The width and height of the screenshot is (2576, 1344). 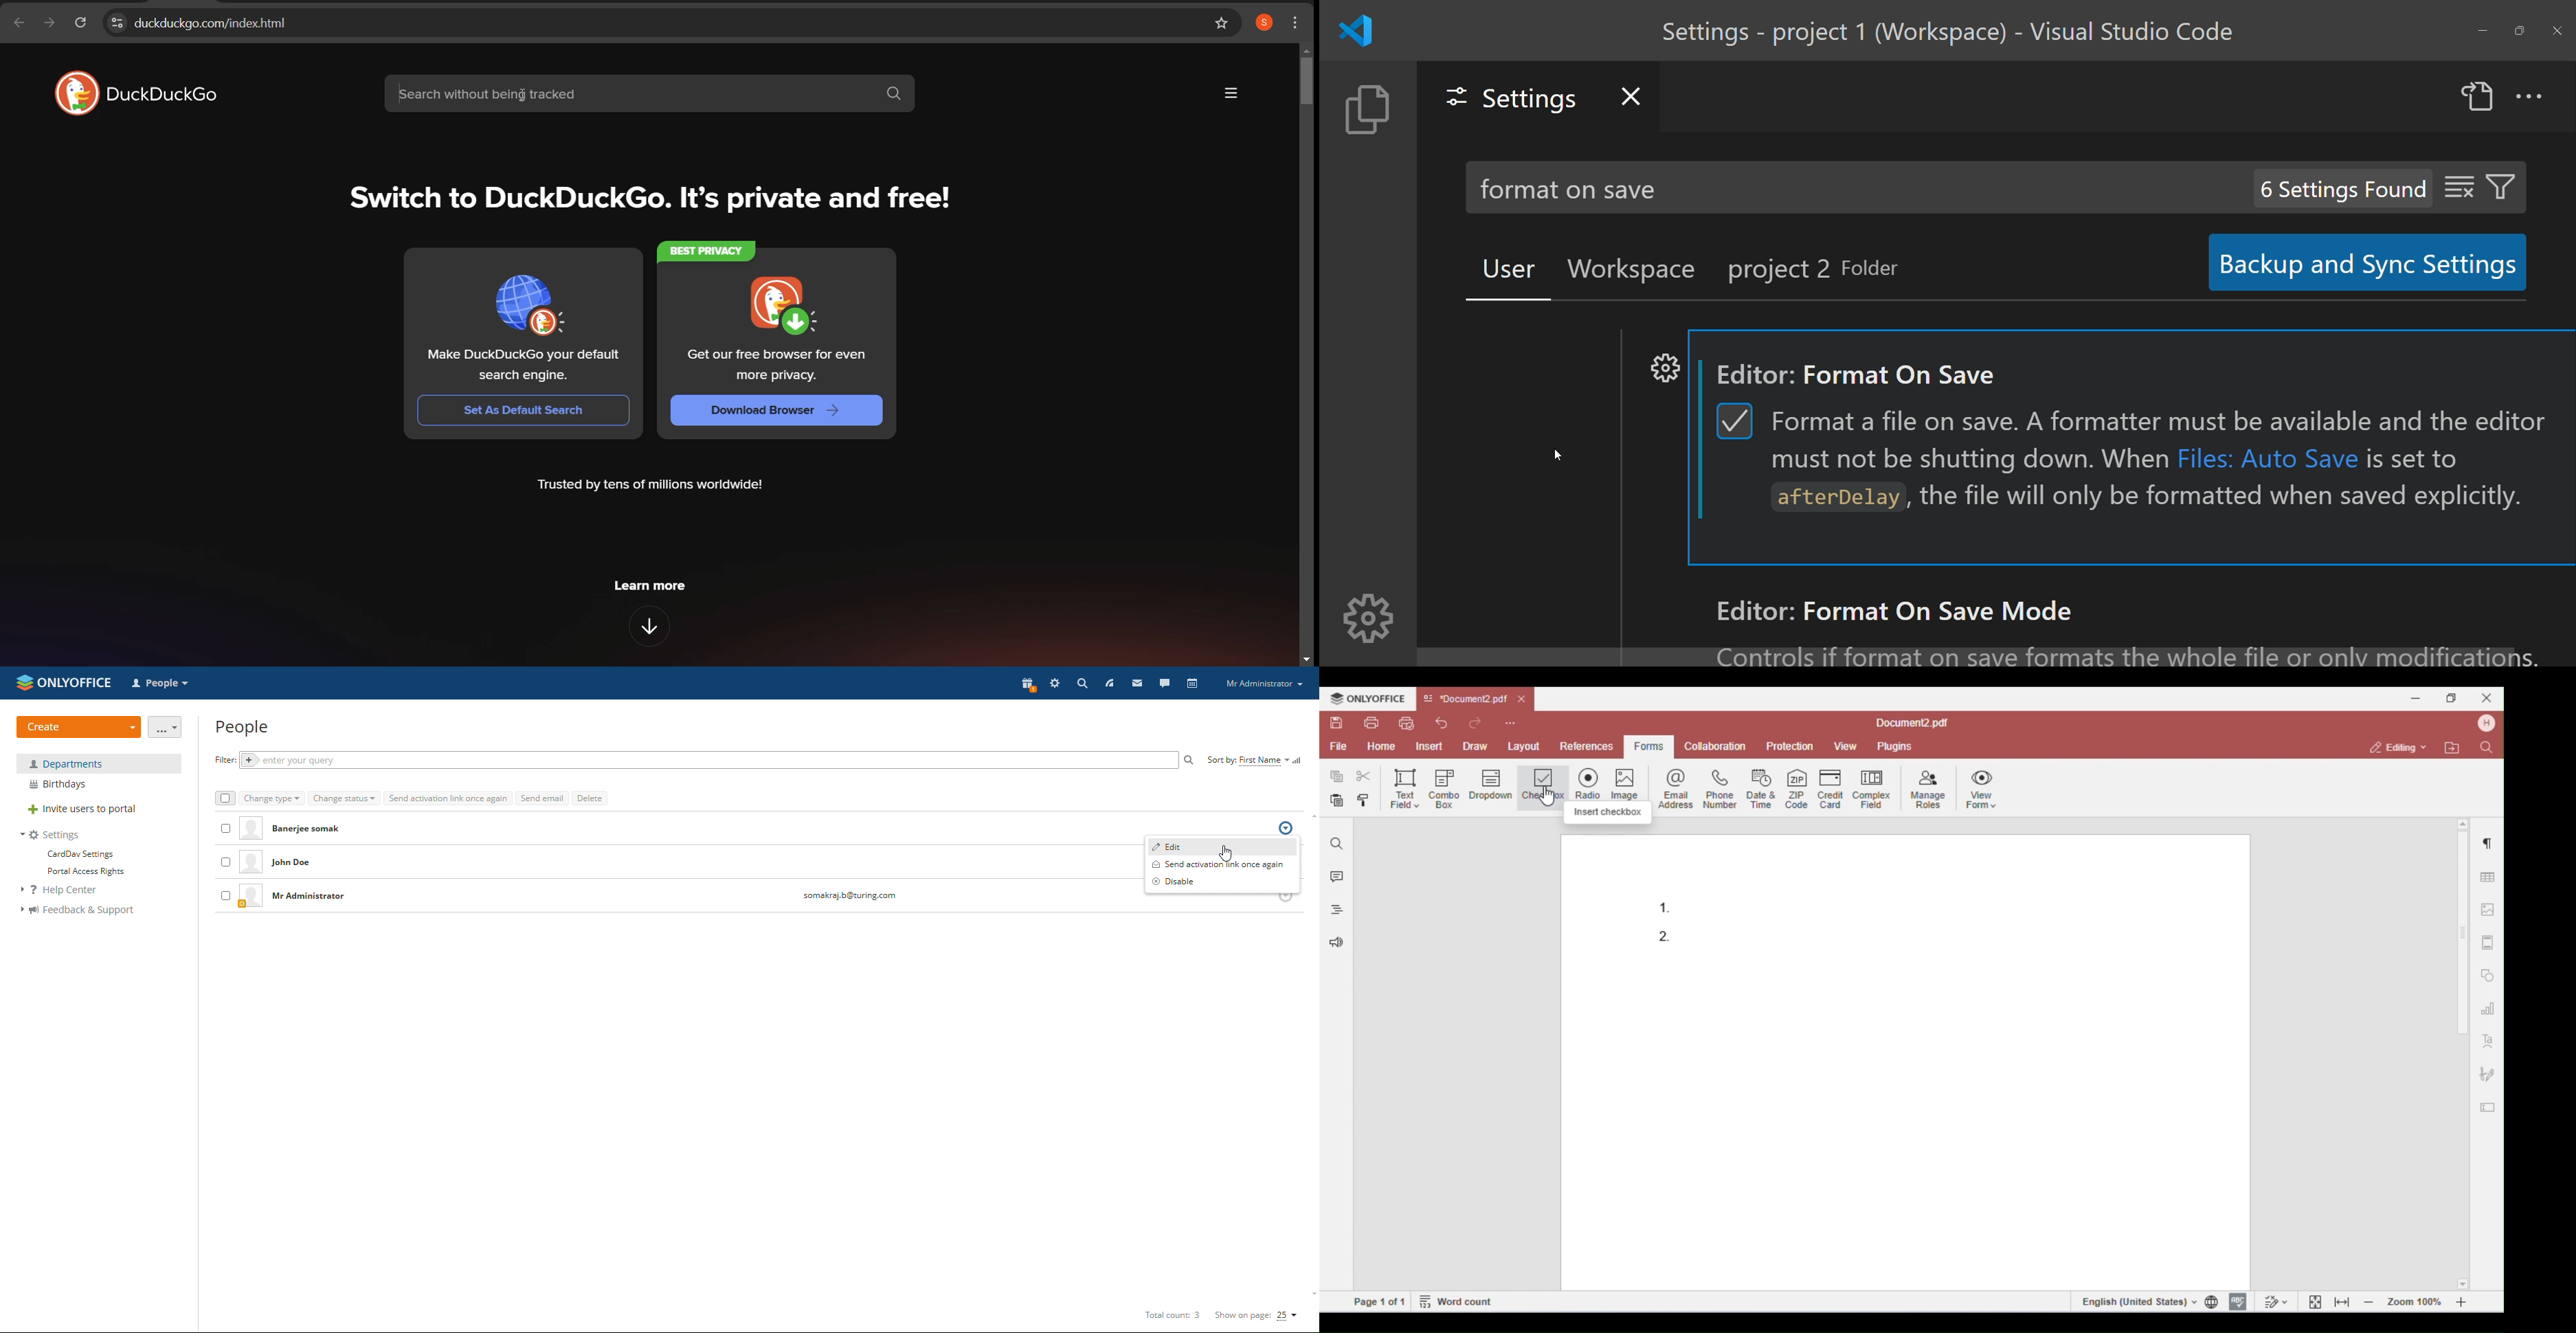 What do you see at coordinates (775, 305) in the screenshot?
I see `download browser` at bounding box center [775, 305].